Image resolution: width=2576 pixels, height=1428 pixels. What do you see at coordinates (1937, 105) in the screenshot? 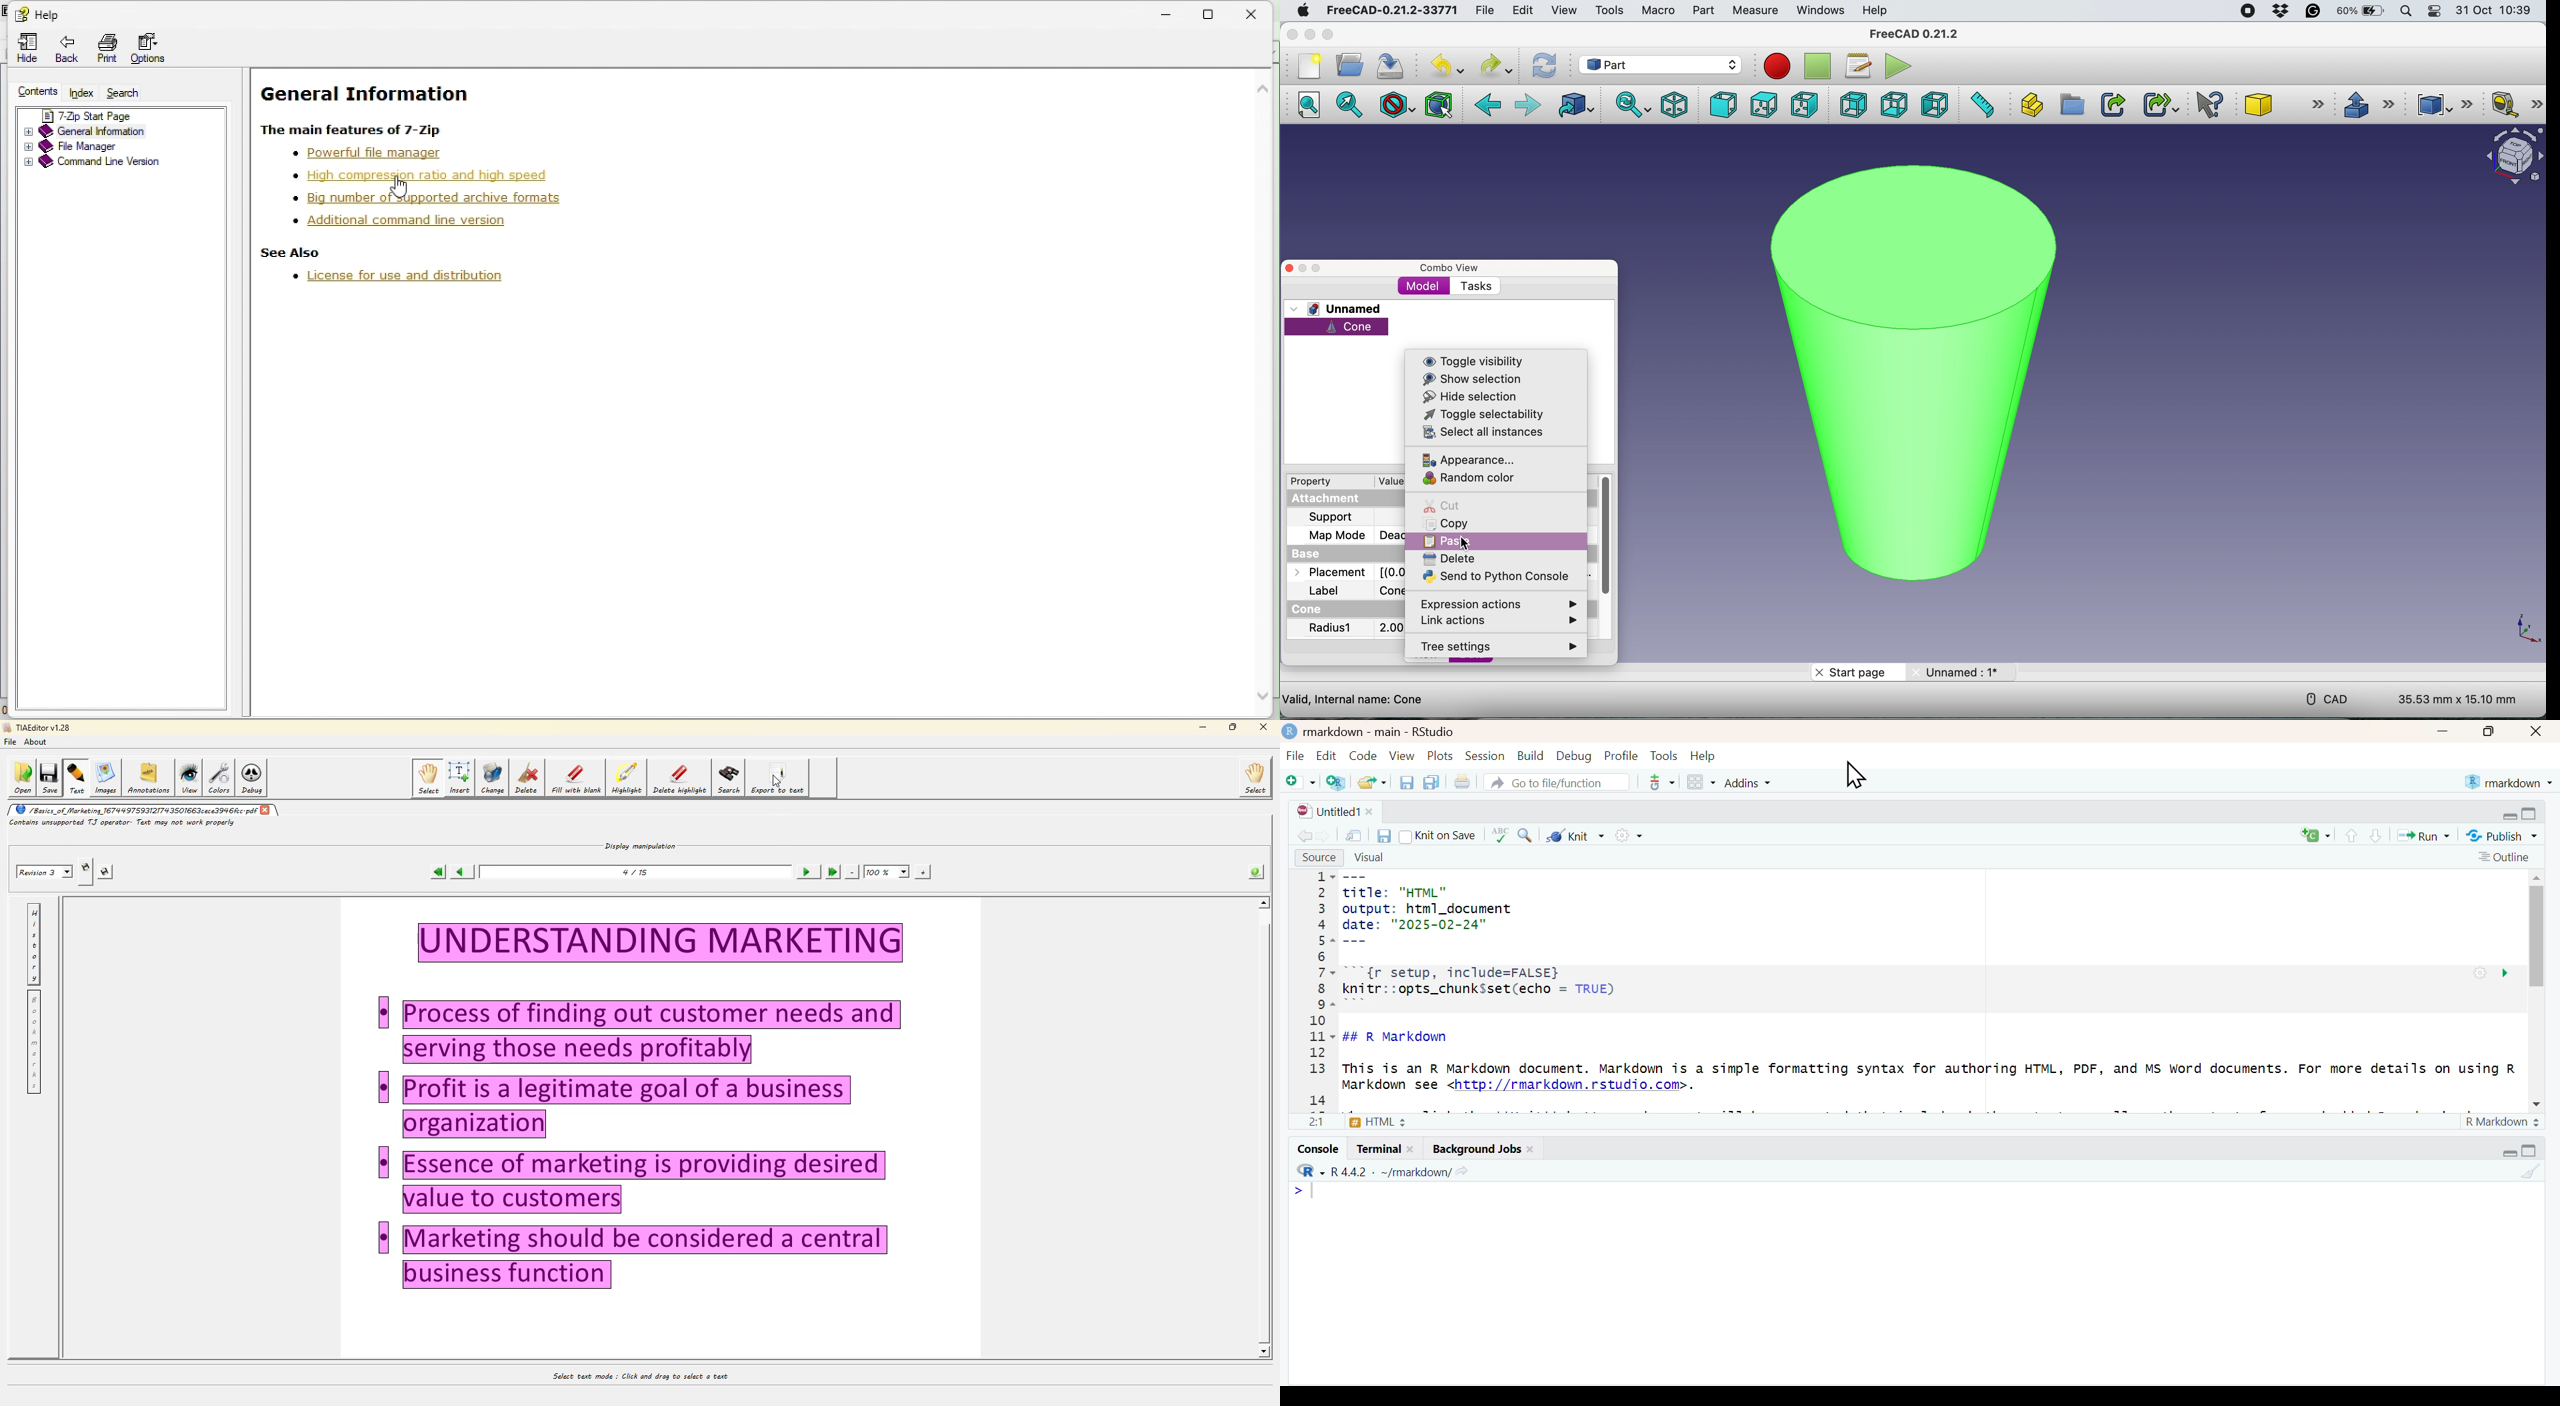
I see `left` at bounding box center [1937, 105].